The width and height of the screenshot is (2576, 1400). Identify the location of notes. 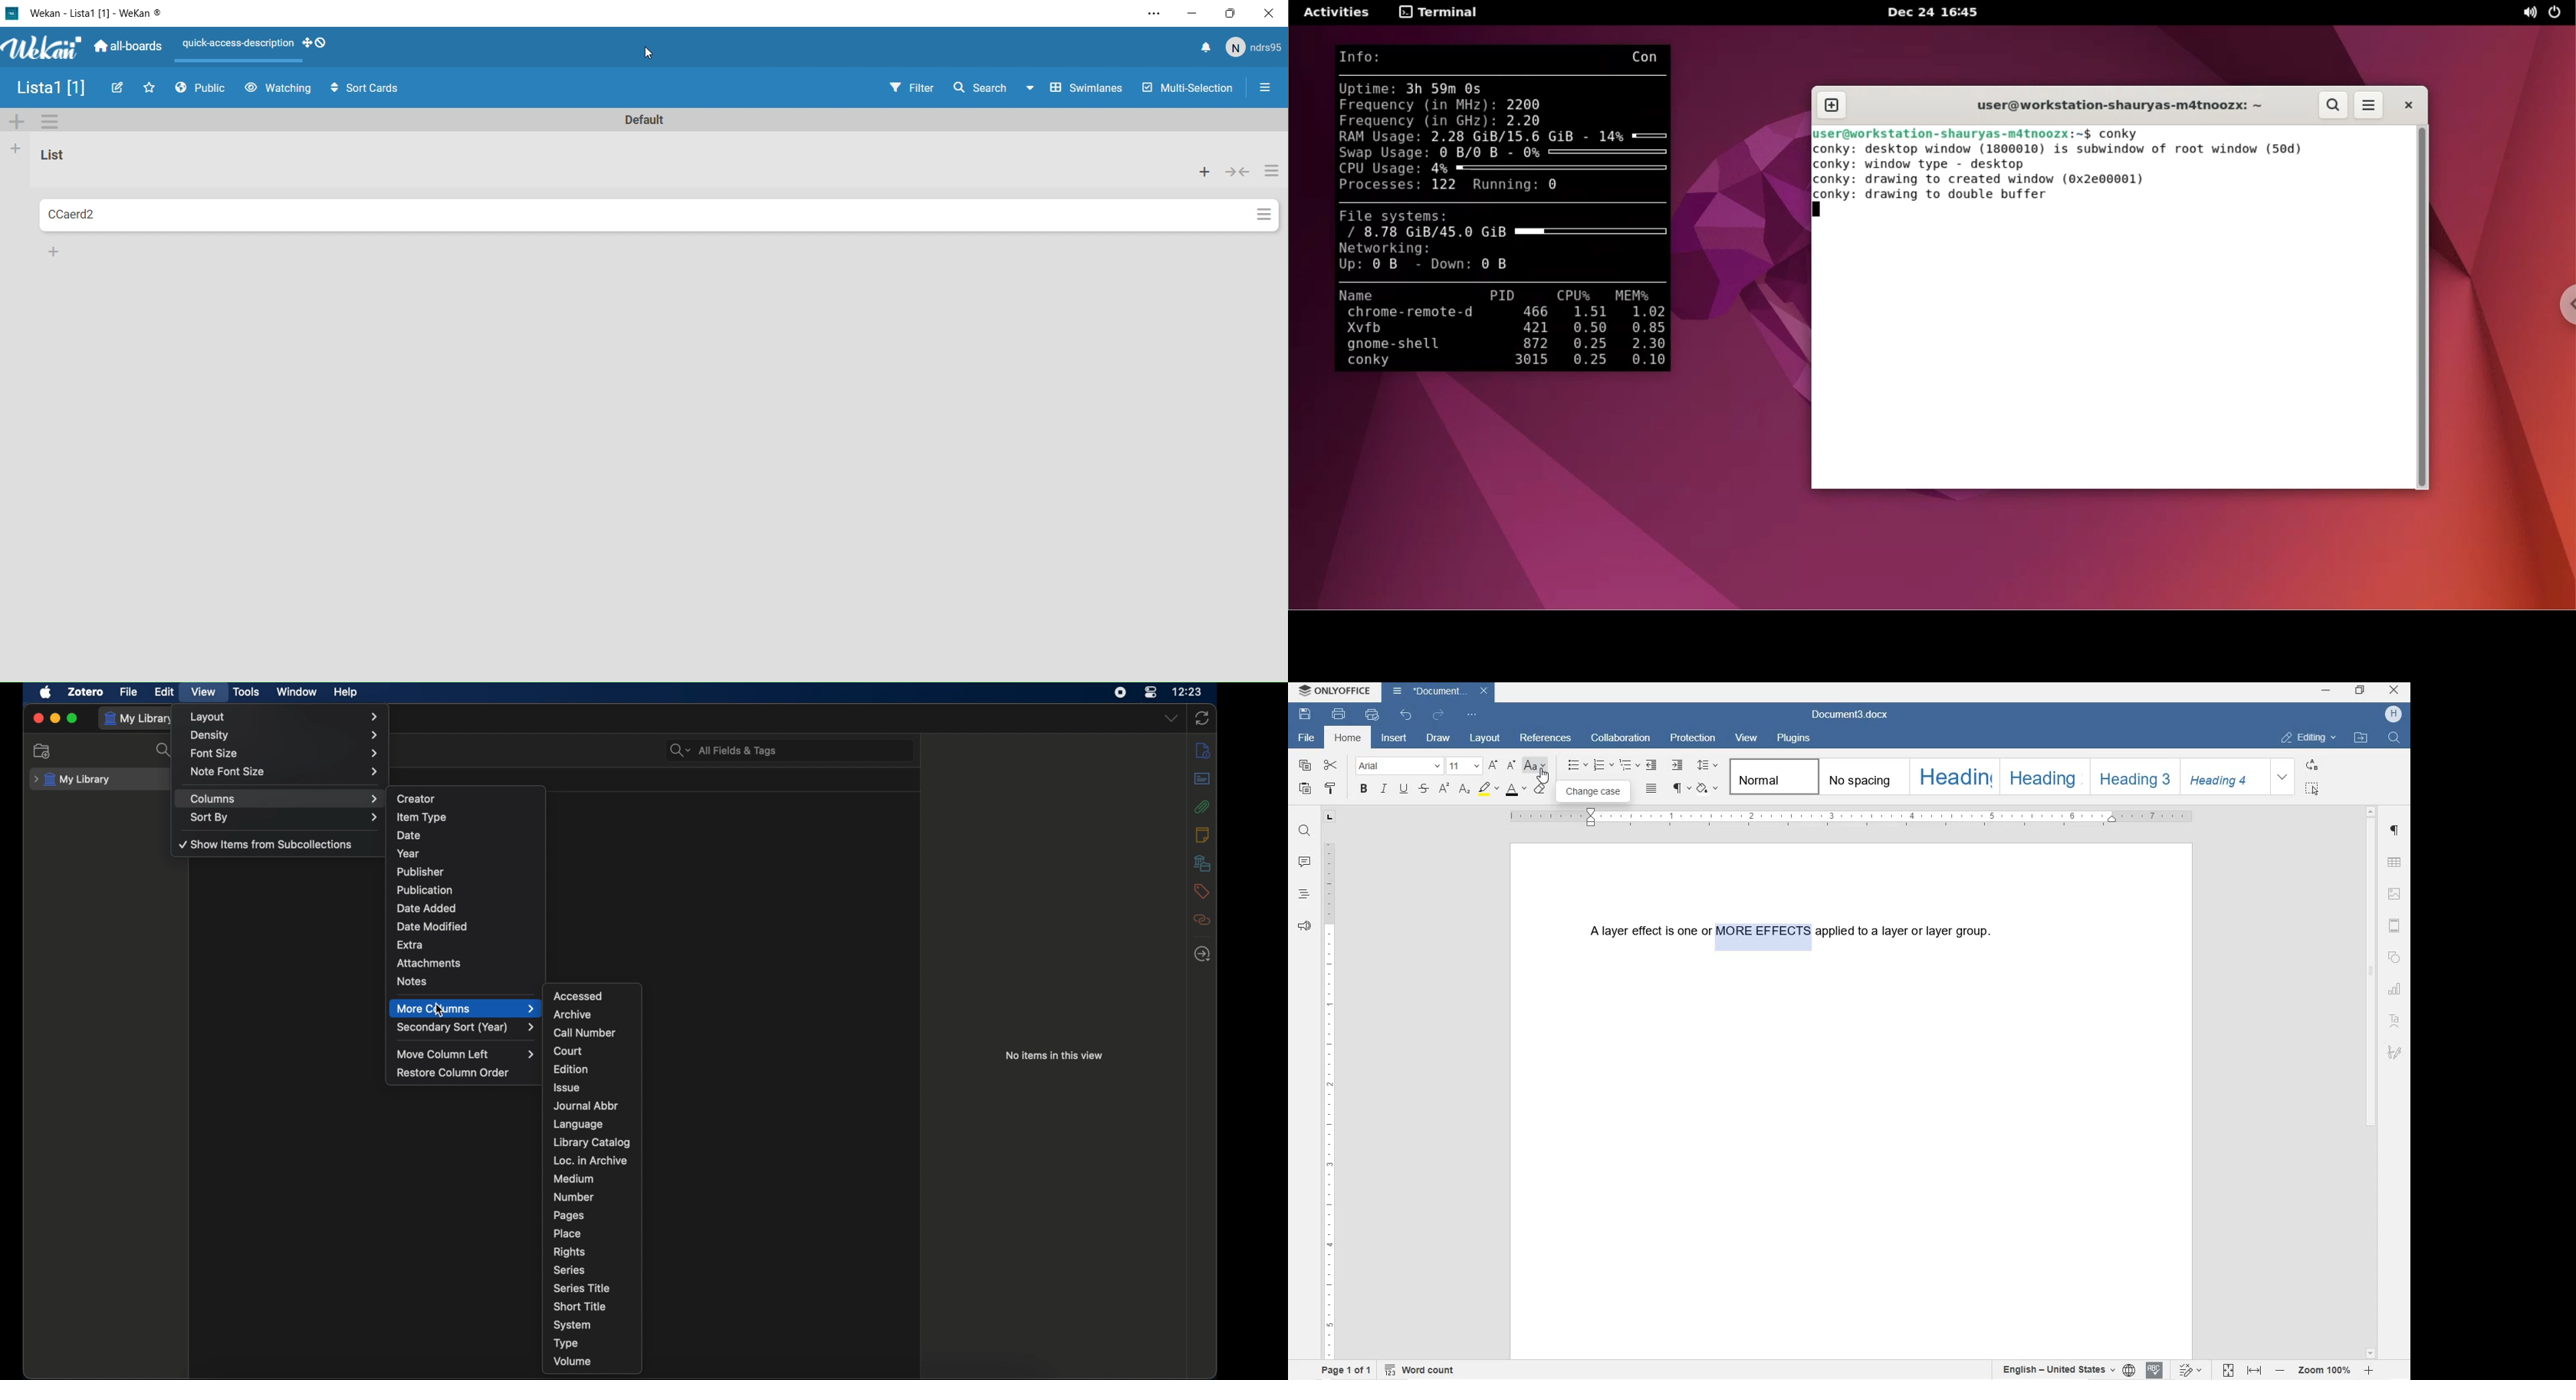
(412, 981).